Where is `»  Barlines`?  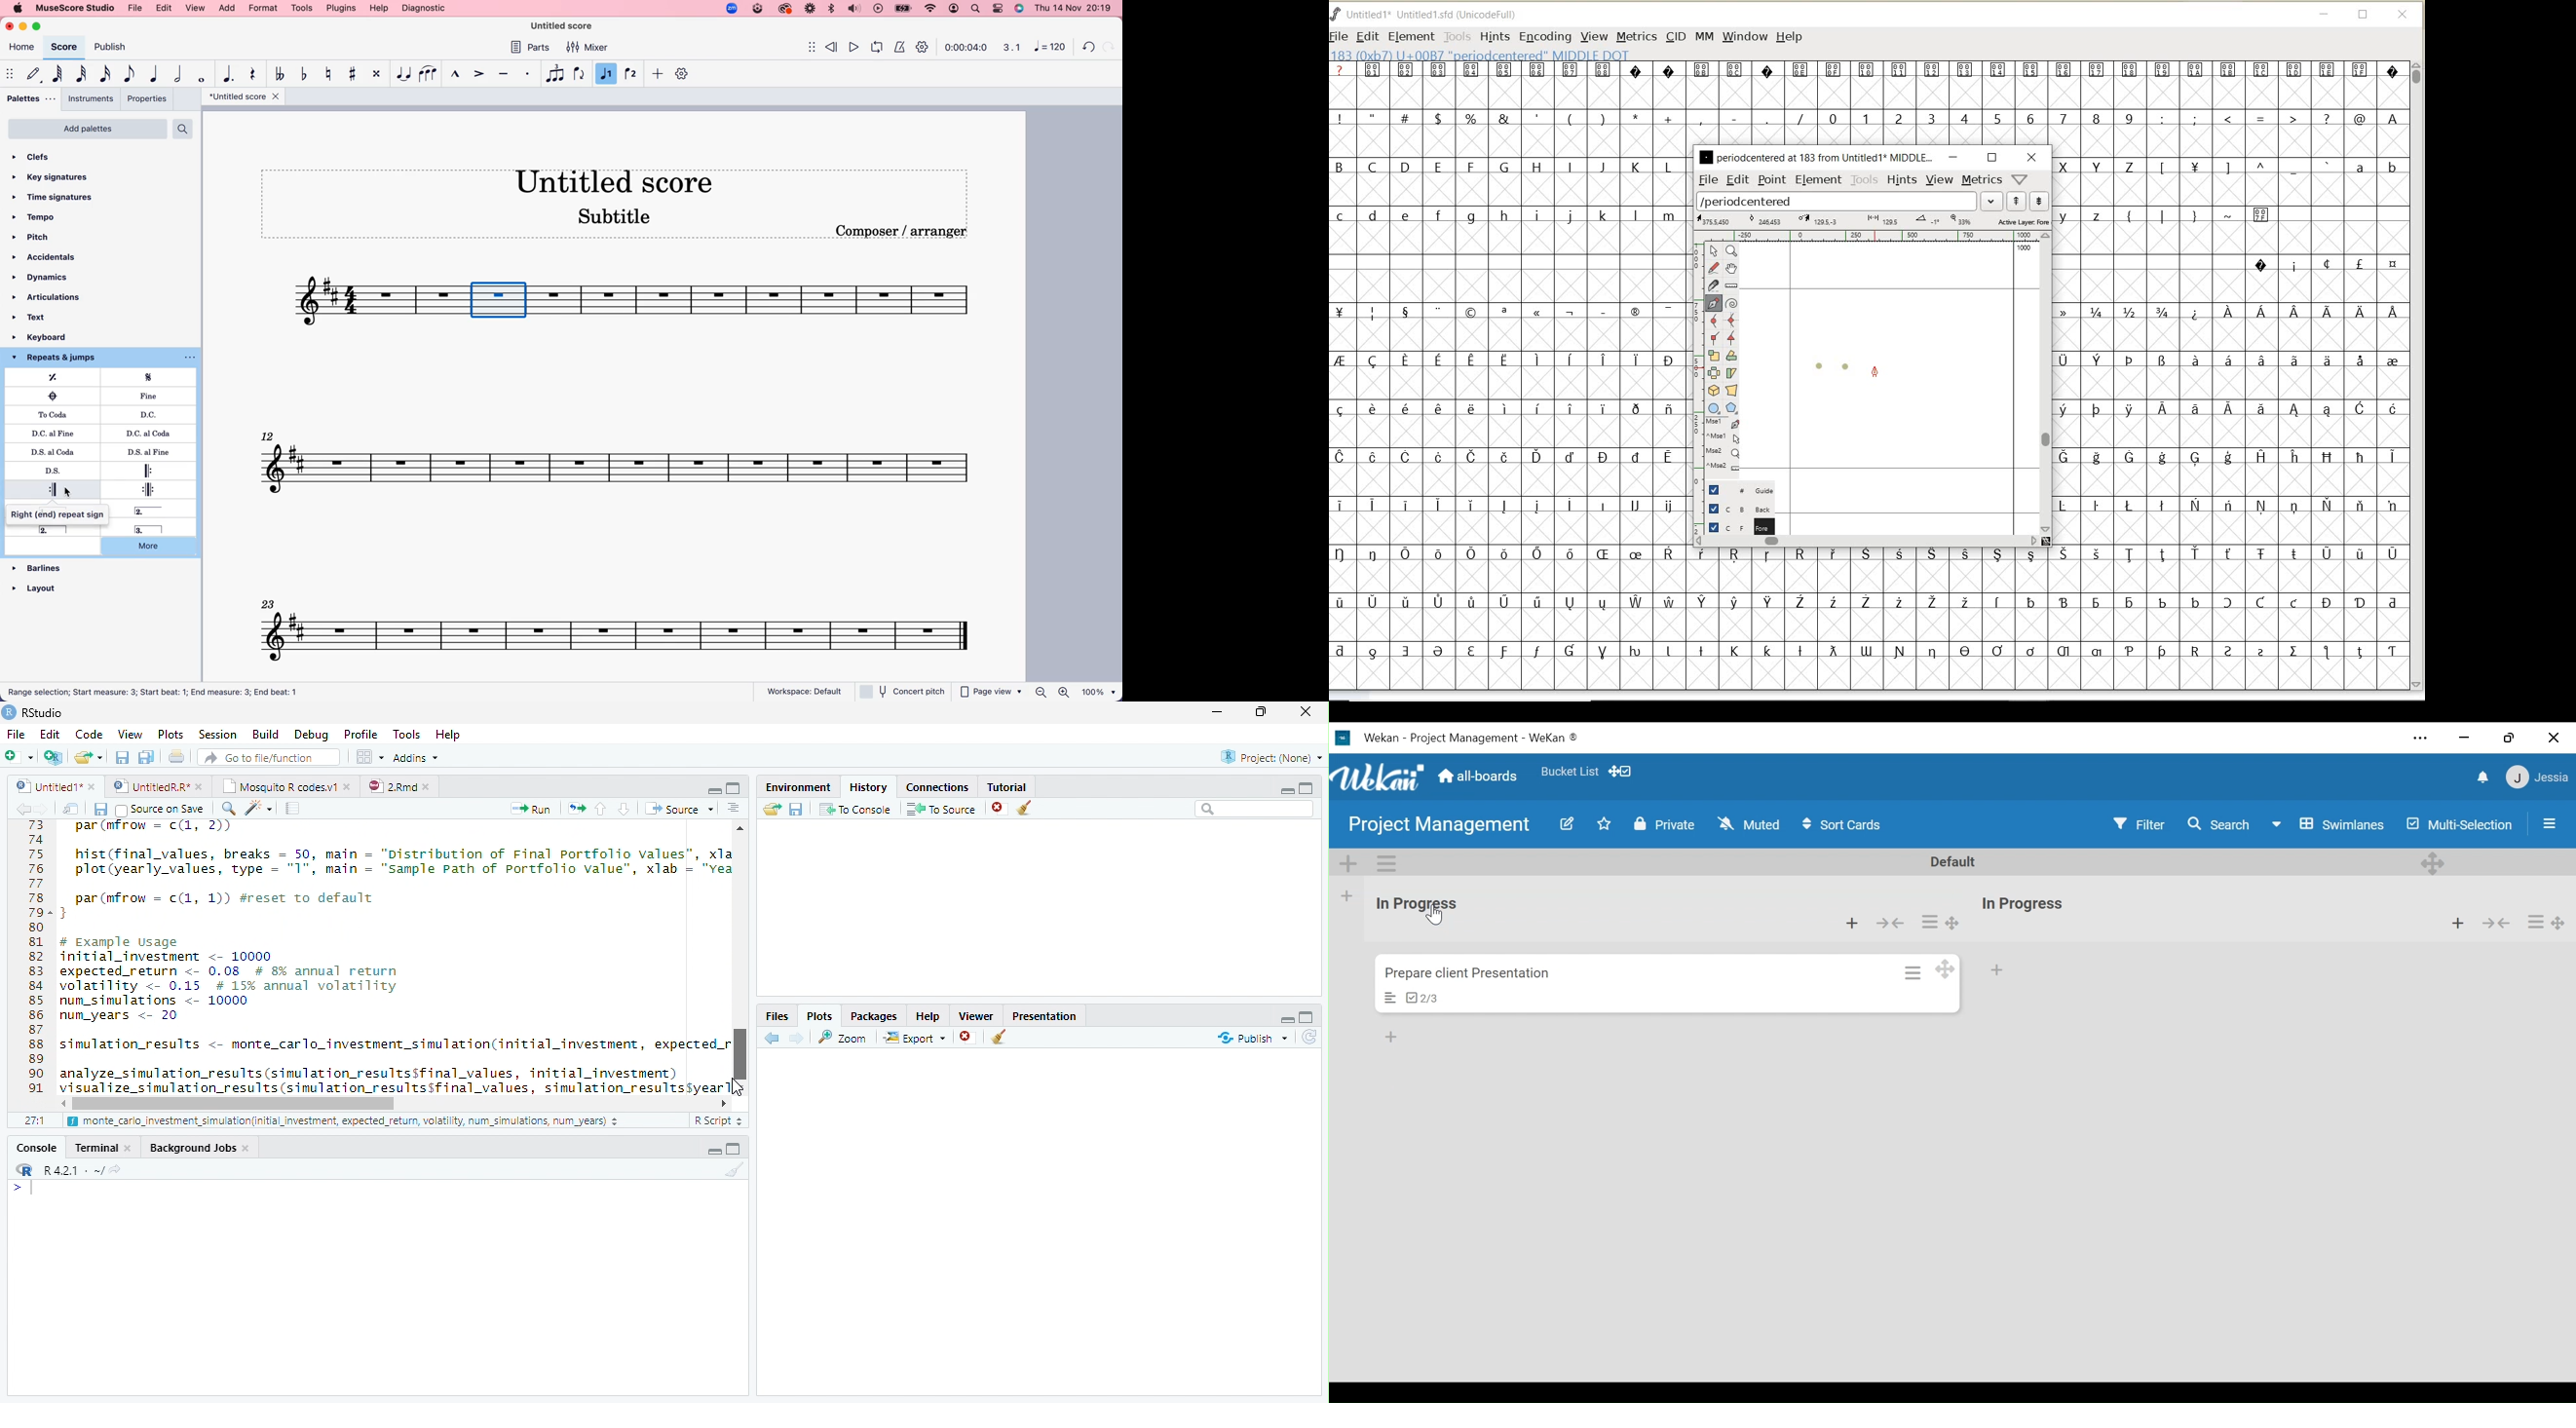 »  Barlines is located at coordinates (43, 561).